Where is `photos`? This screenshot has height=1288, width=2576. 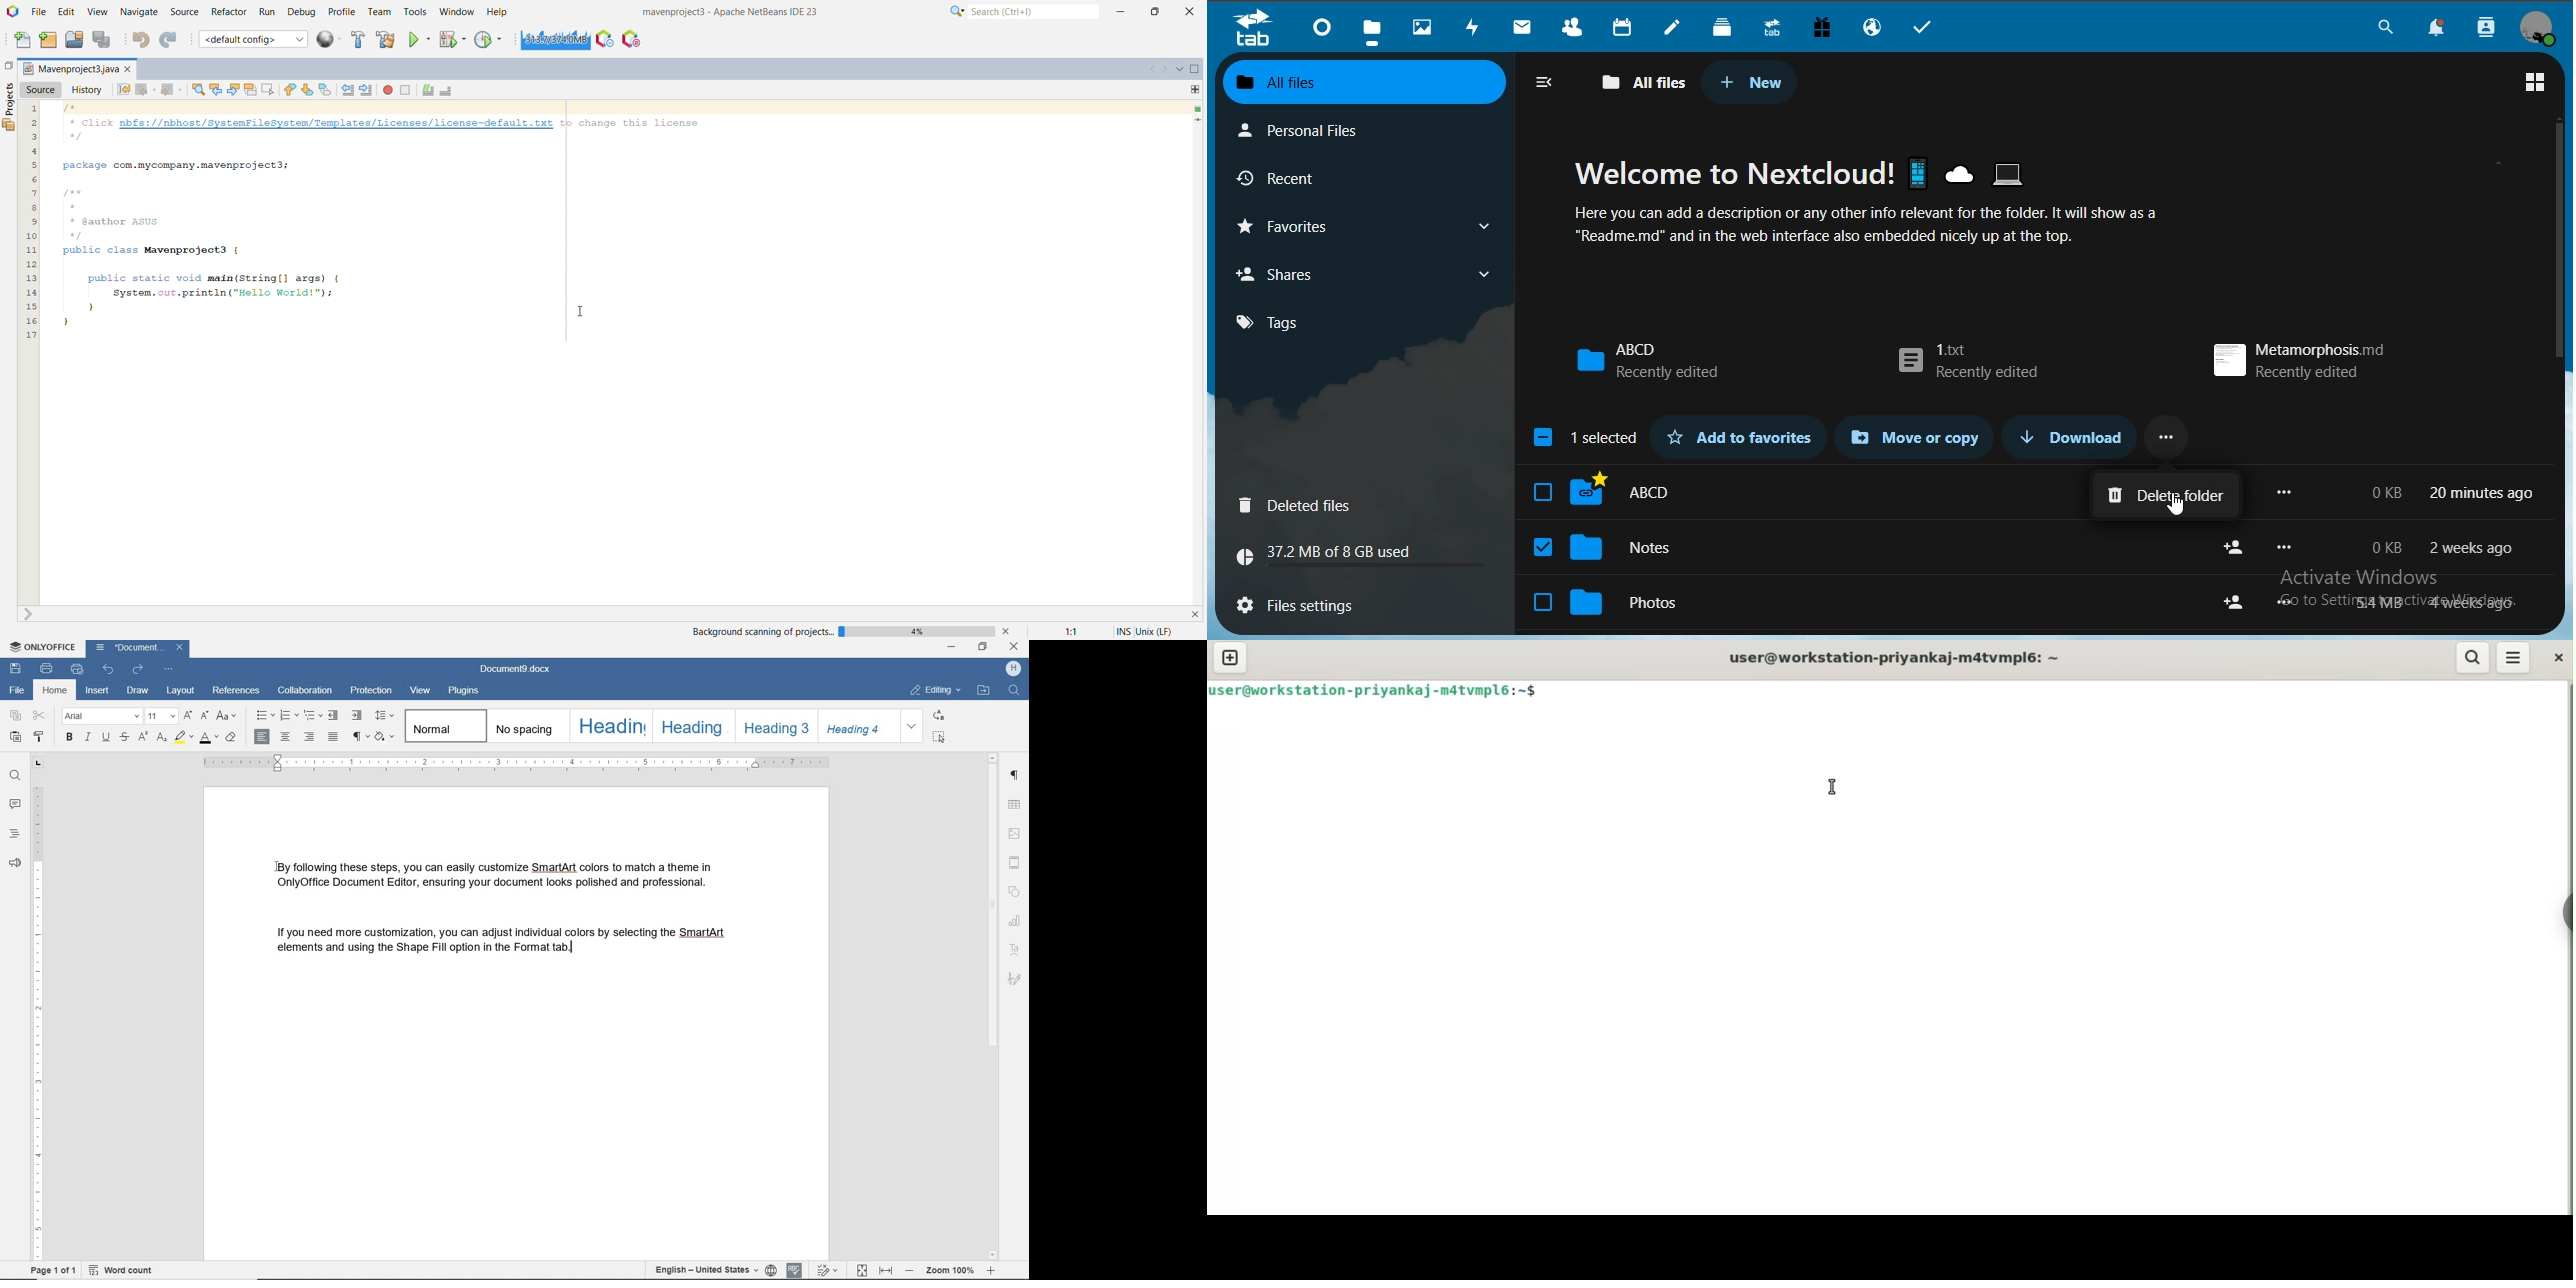
photos is located at coordinates (1671, 599).